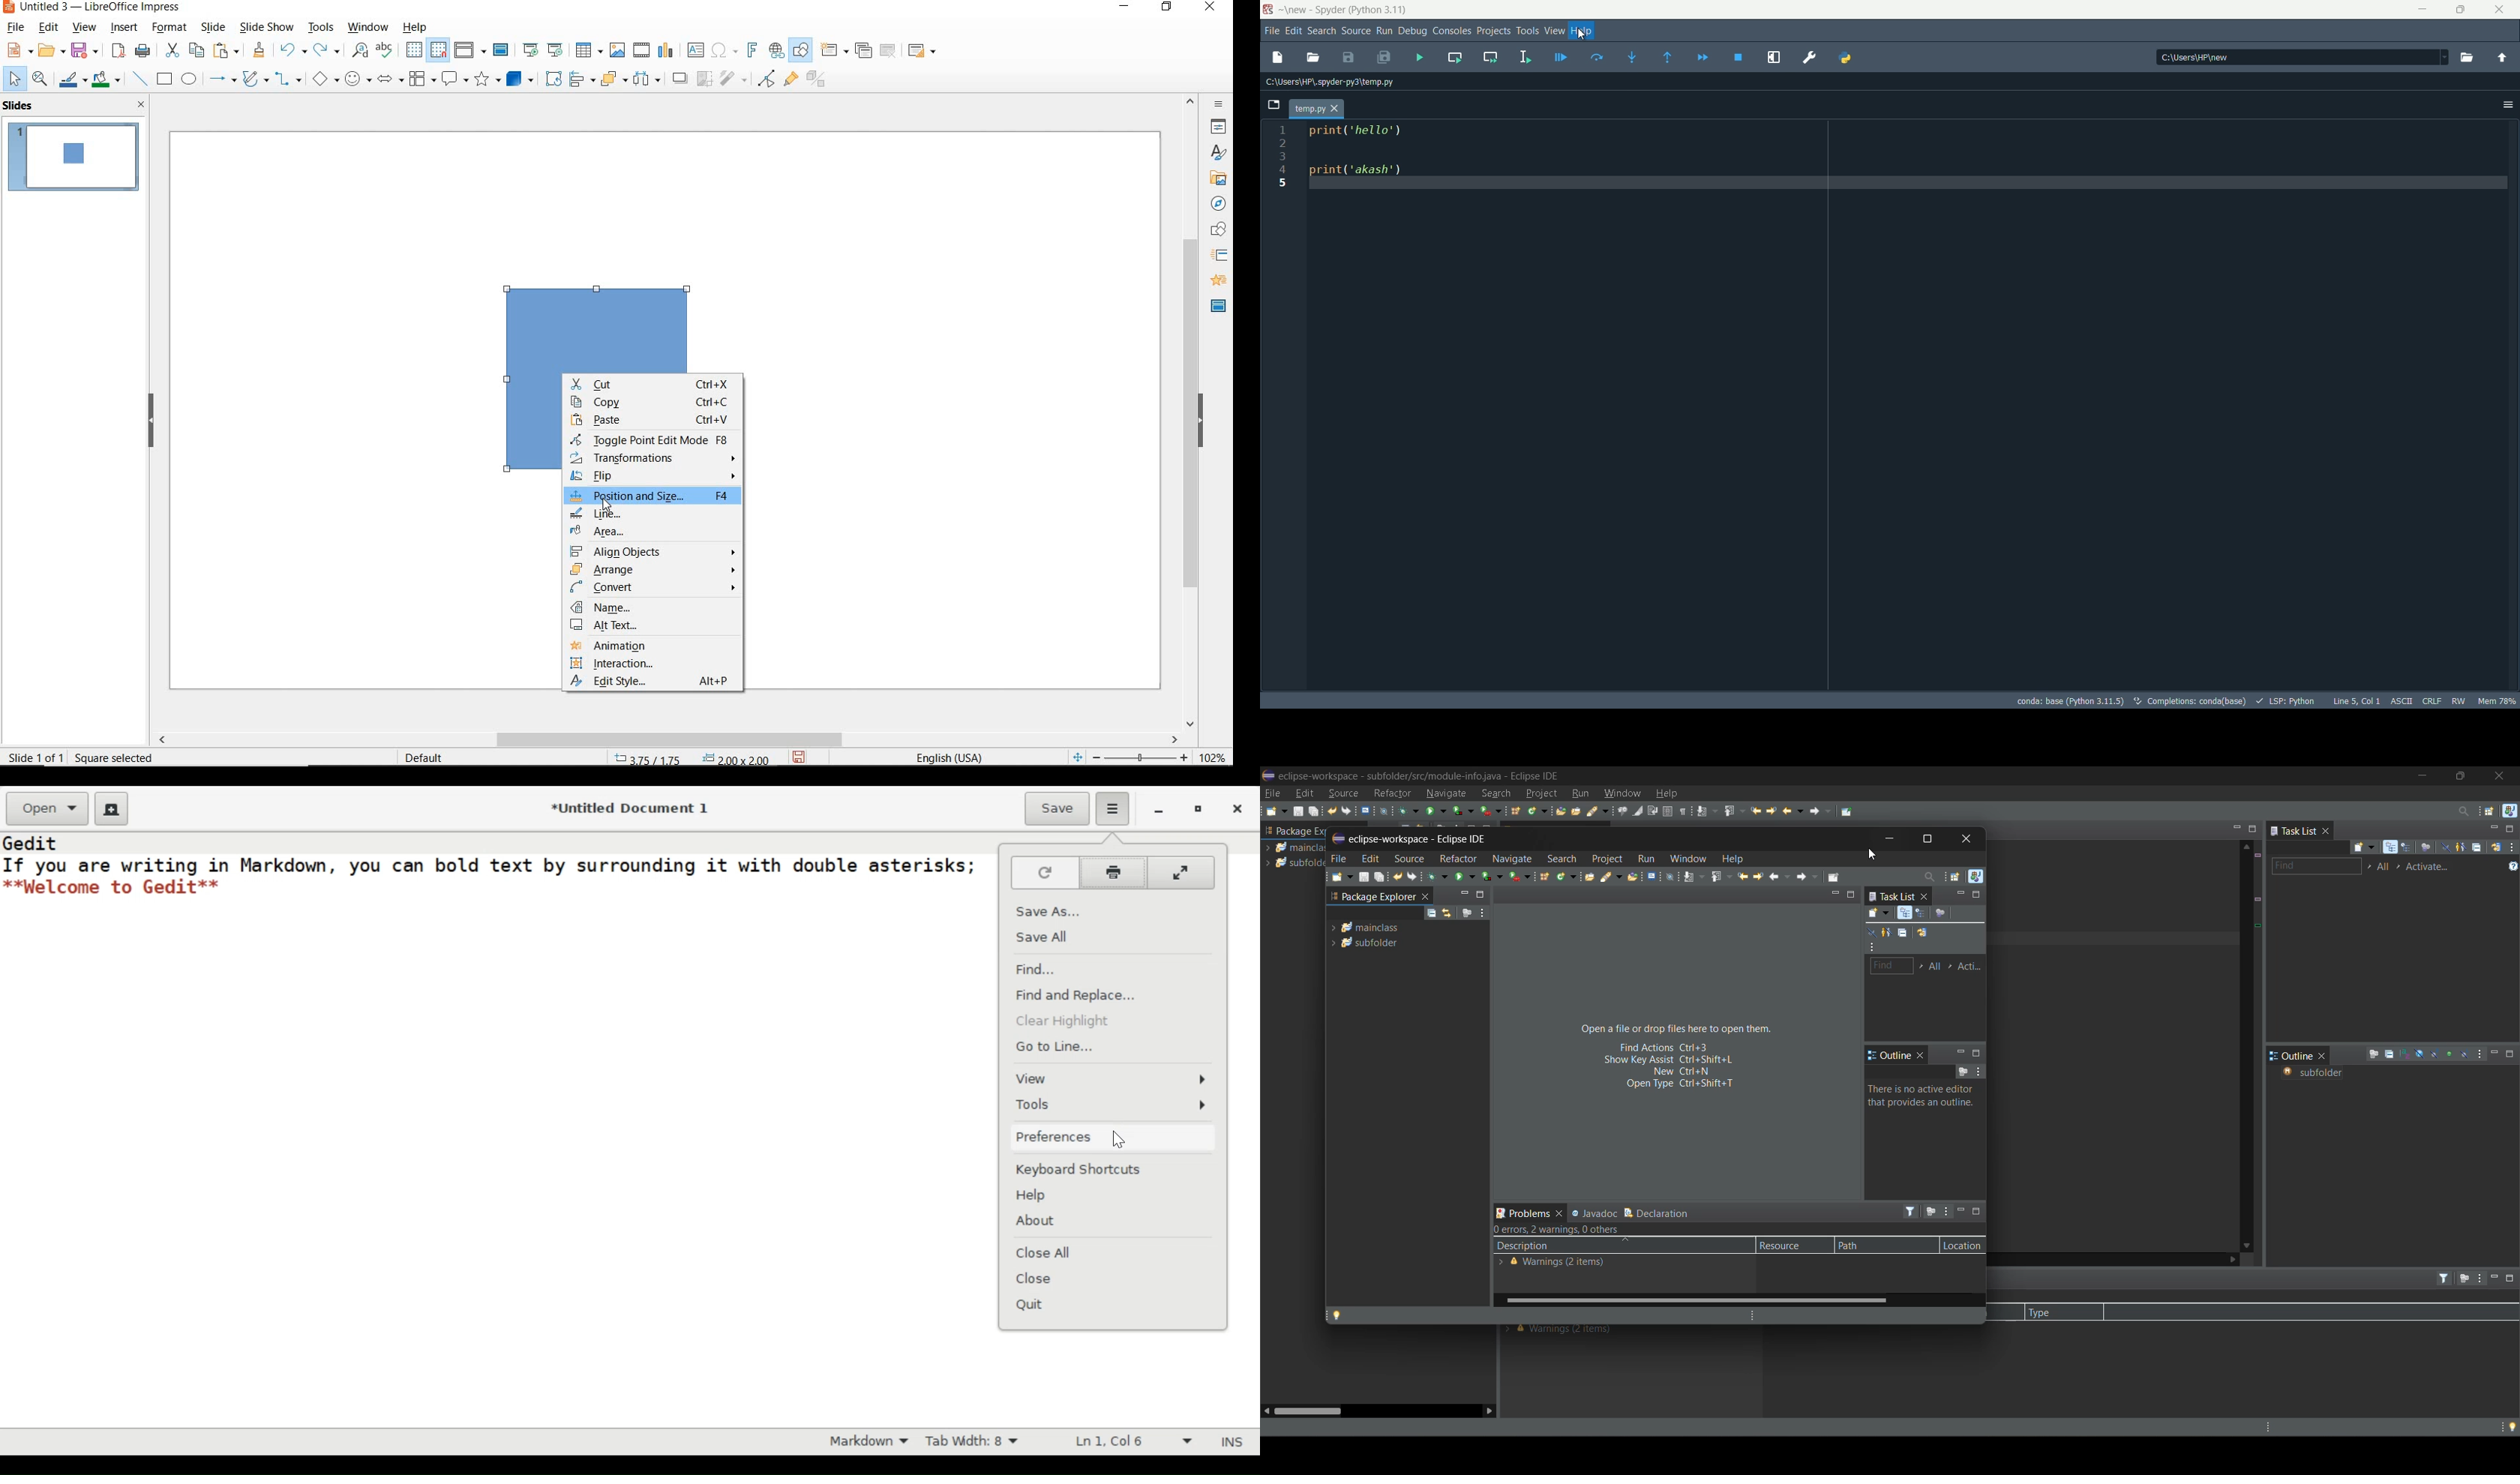  What do you see at coordinates (954, 757) in the screenshot?
I see `text language` at bounding box center [954, 757].